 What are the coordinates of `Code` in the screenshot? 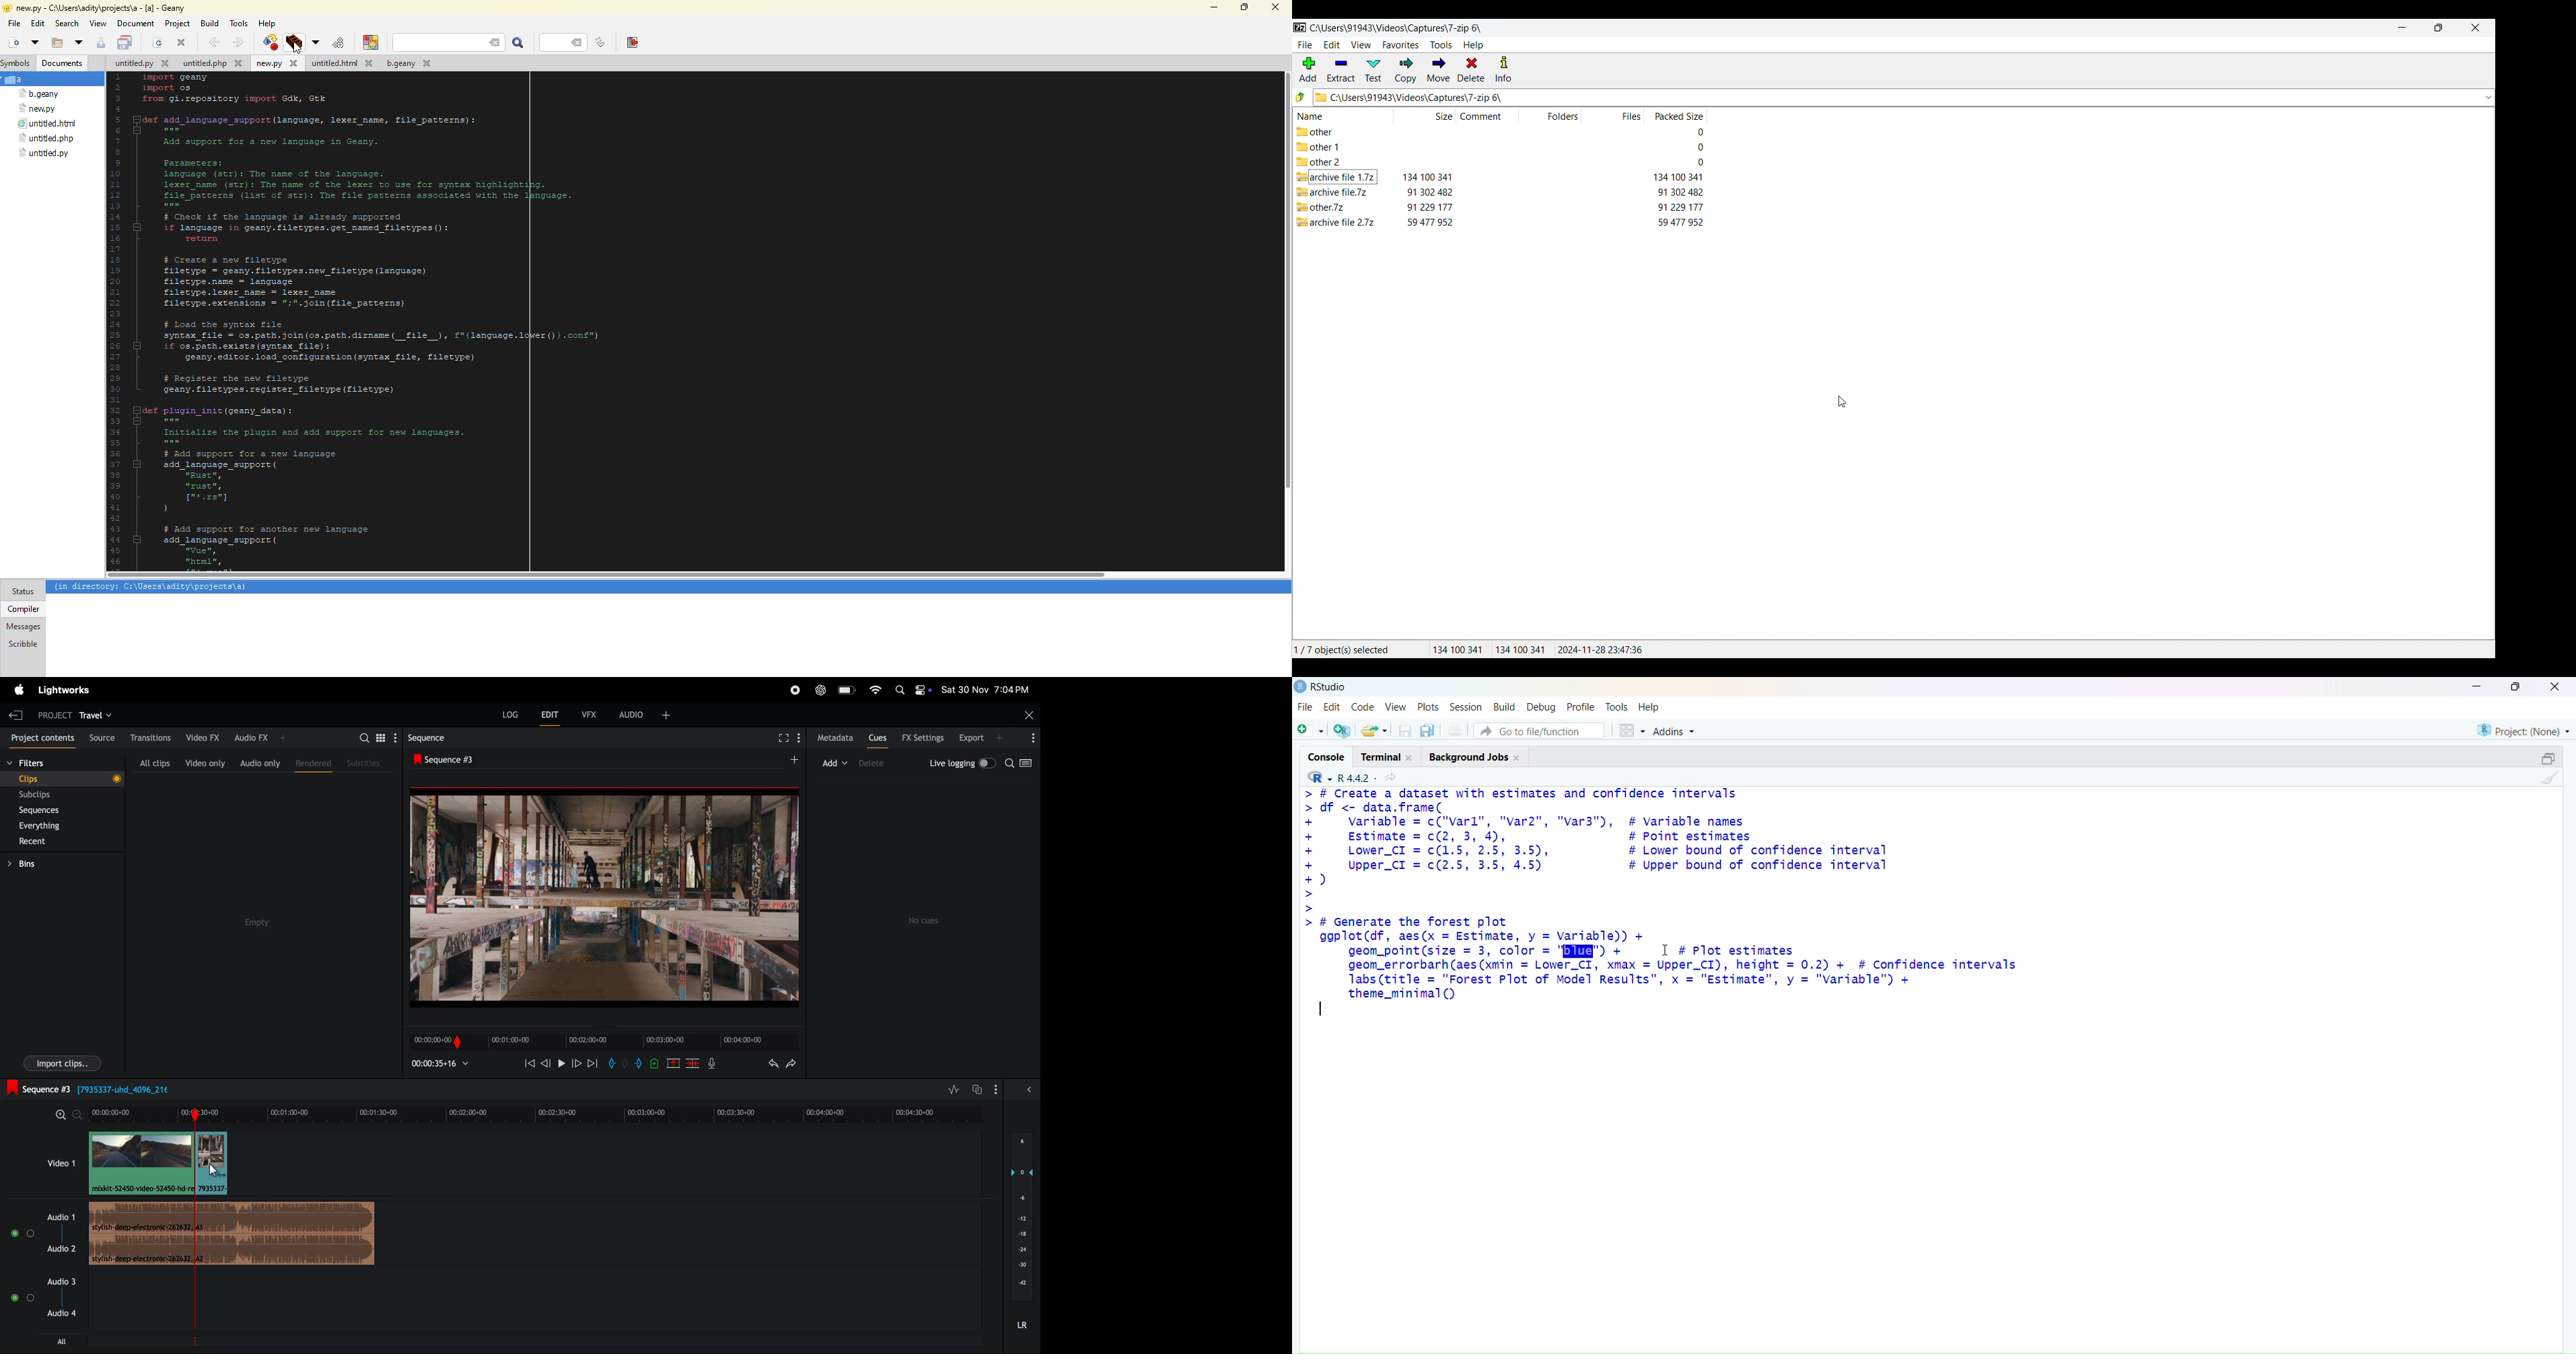 It's located at (1362, 706).